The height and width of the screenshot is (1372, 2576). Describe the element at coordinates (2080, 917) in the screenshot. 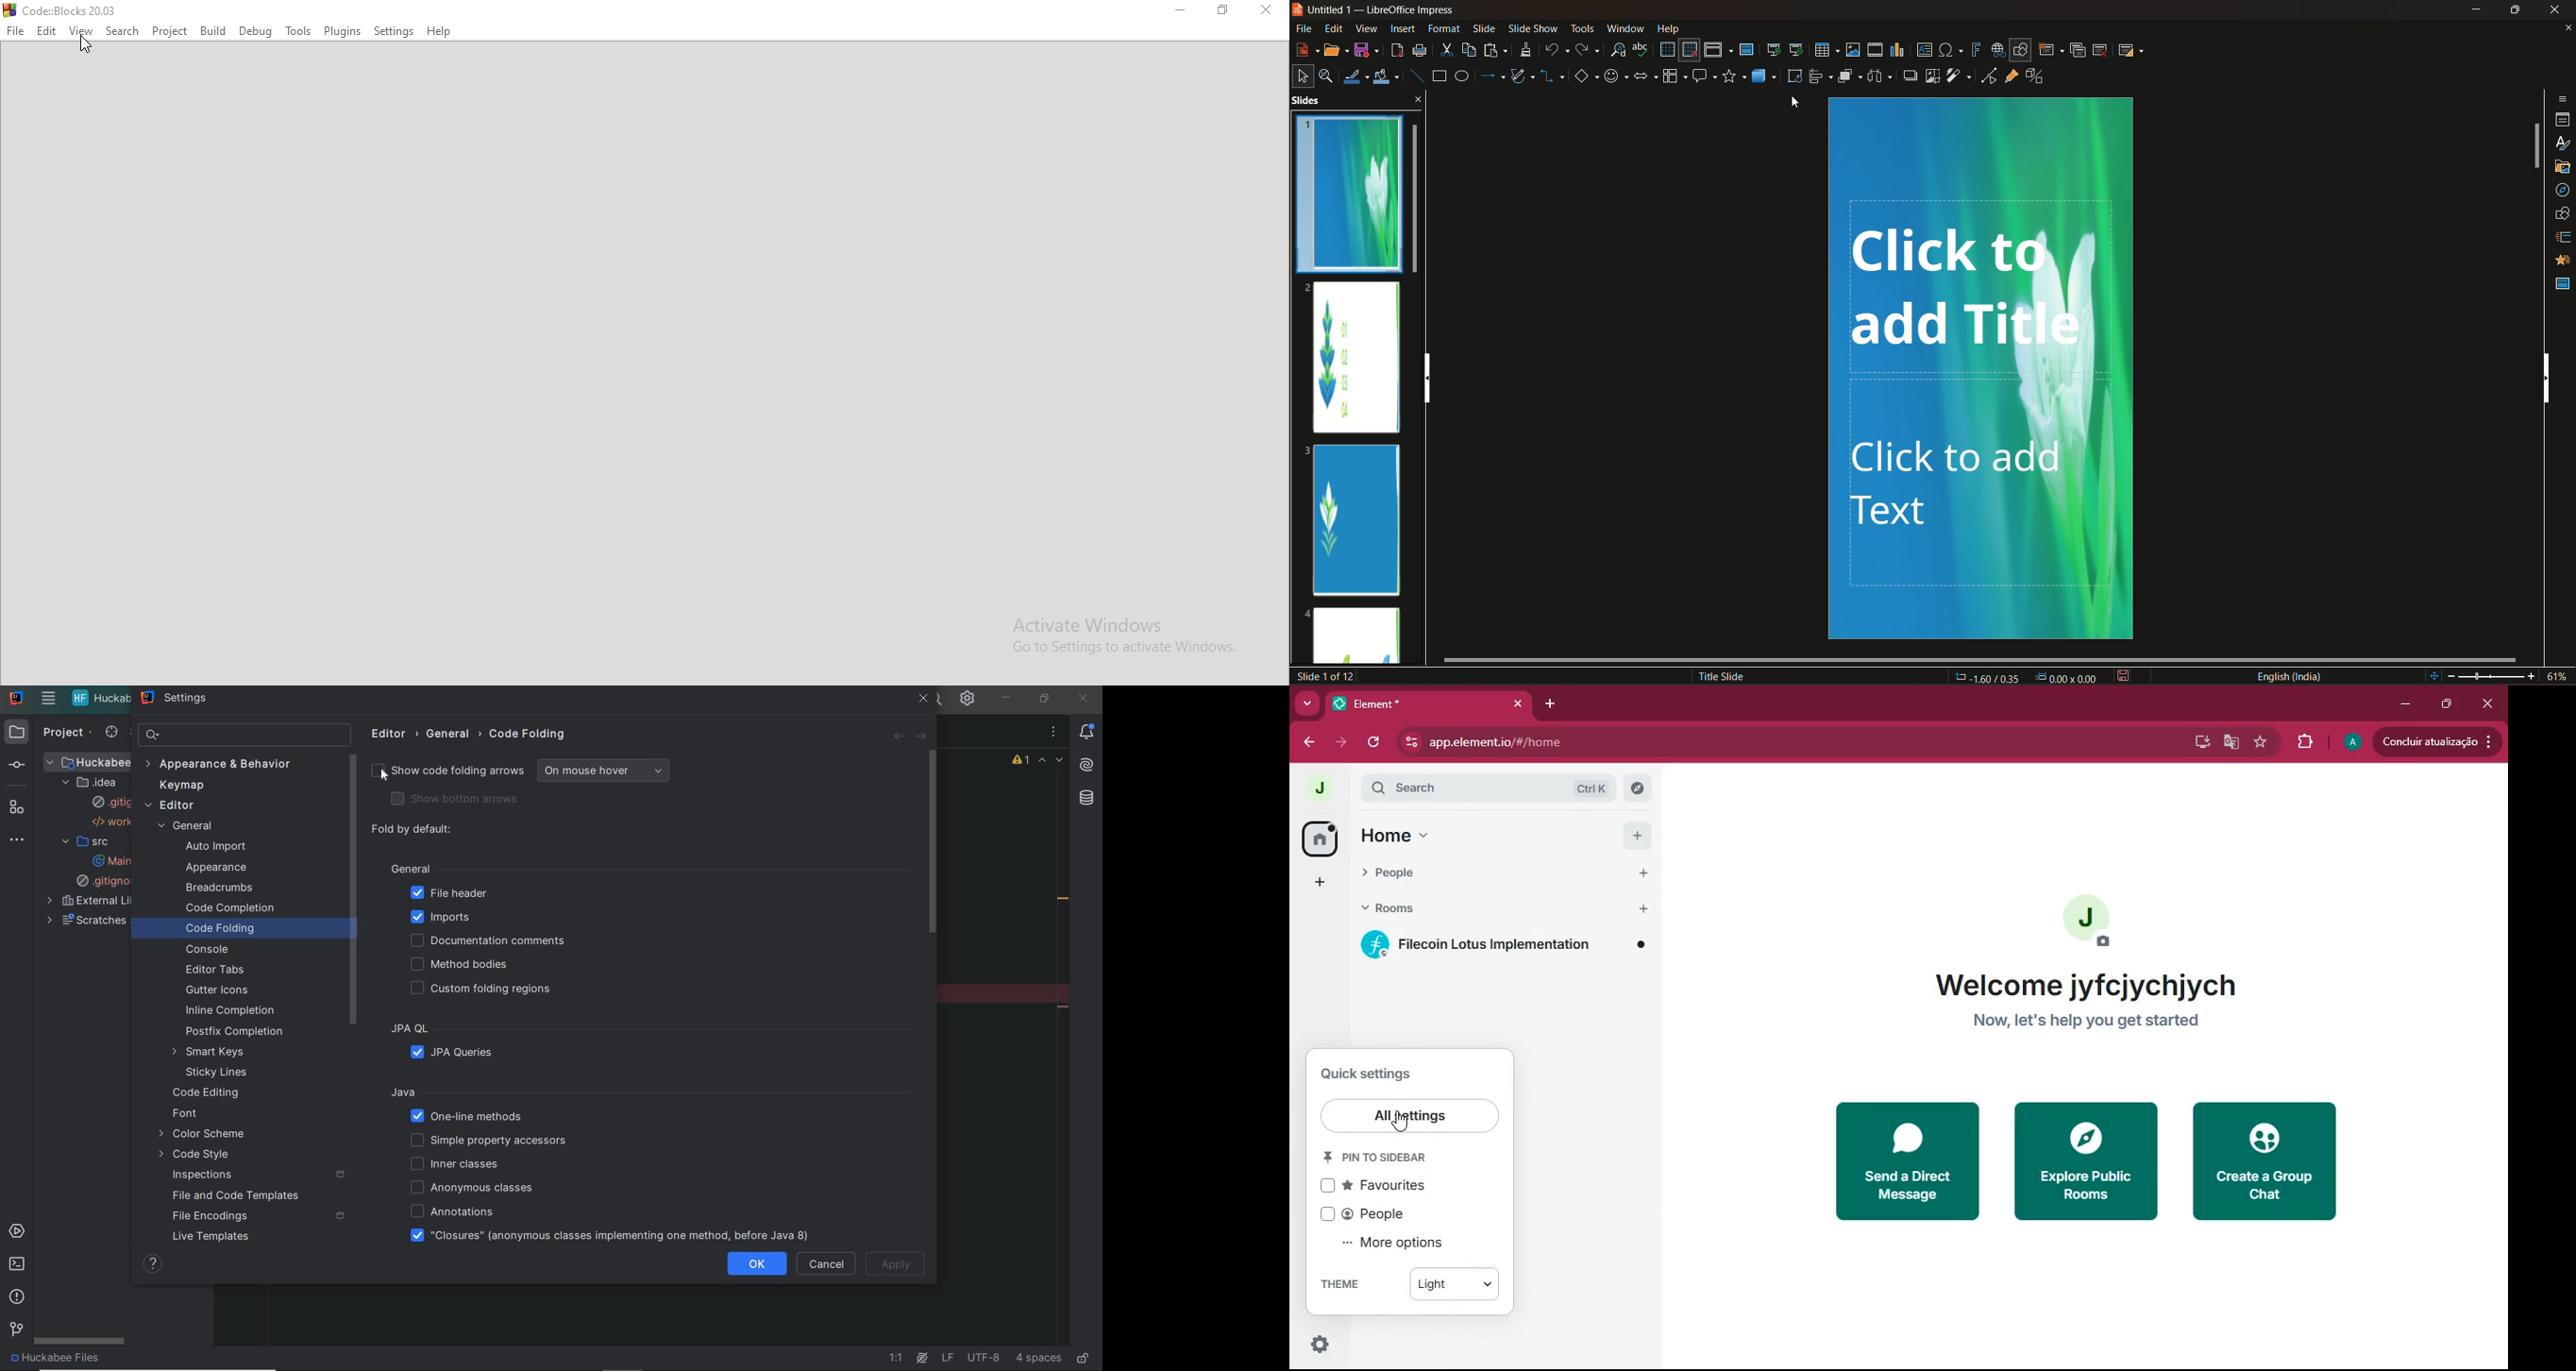

I see `profile picture` at that location.